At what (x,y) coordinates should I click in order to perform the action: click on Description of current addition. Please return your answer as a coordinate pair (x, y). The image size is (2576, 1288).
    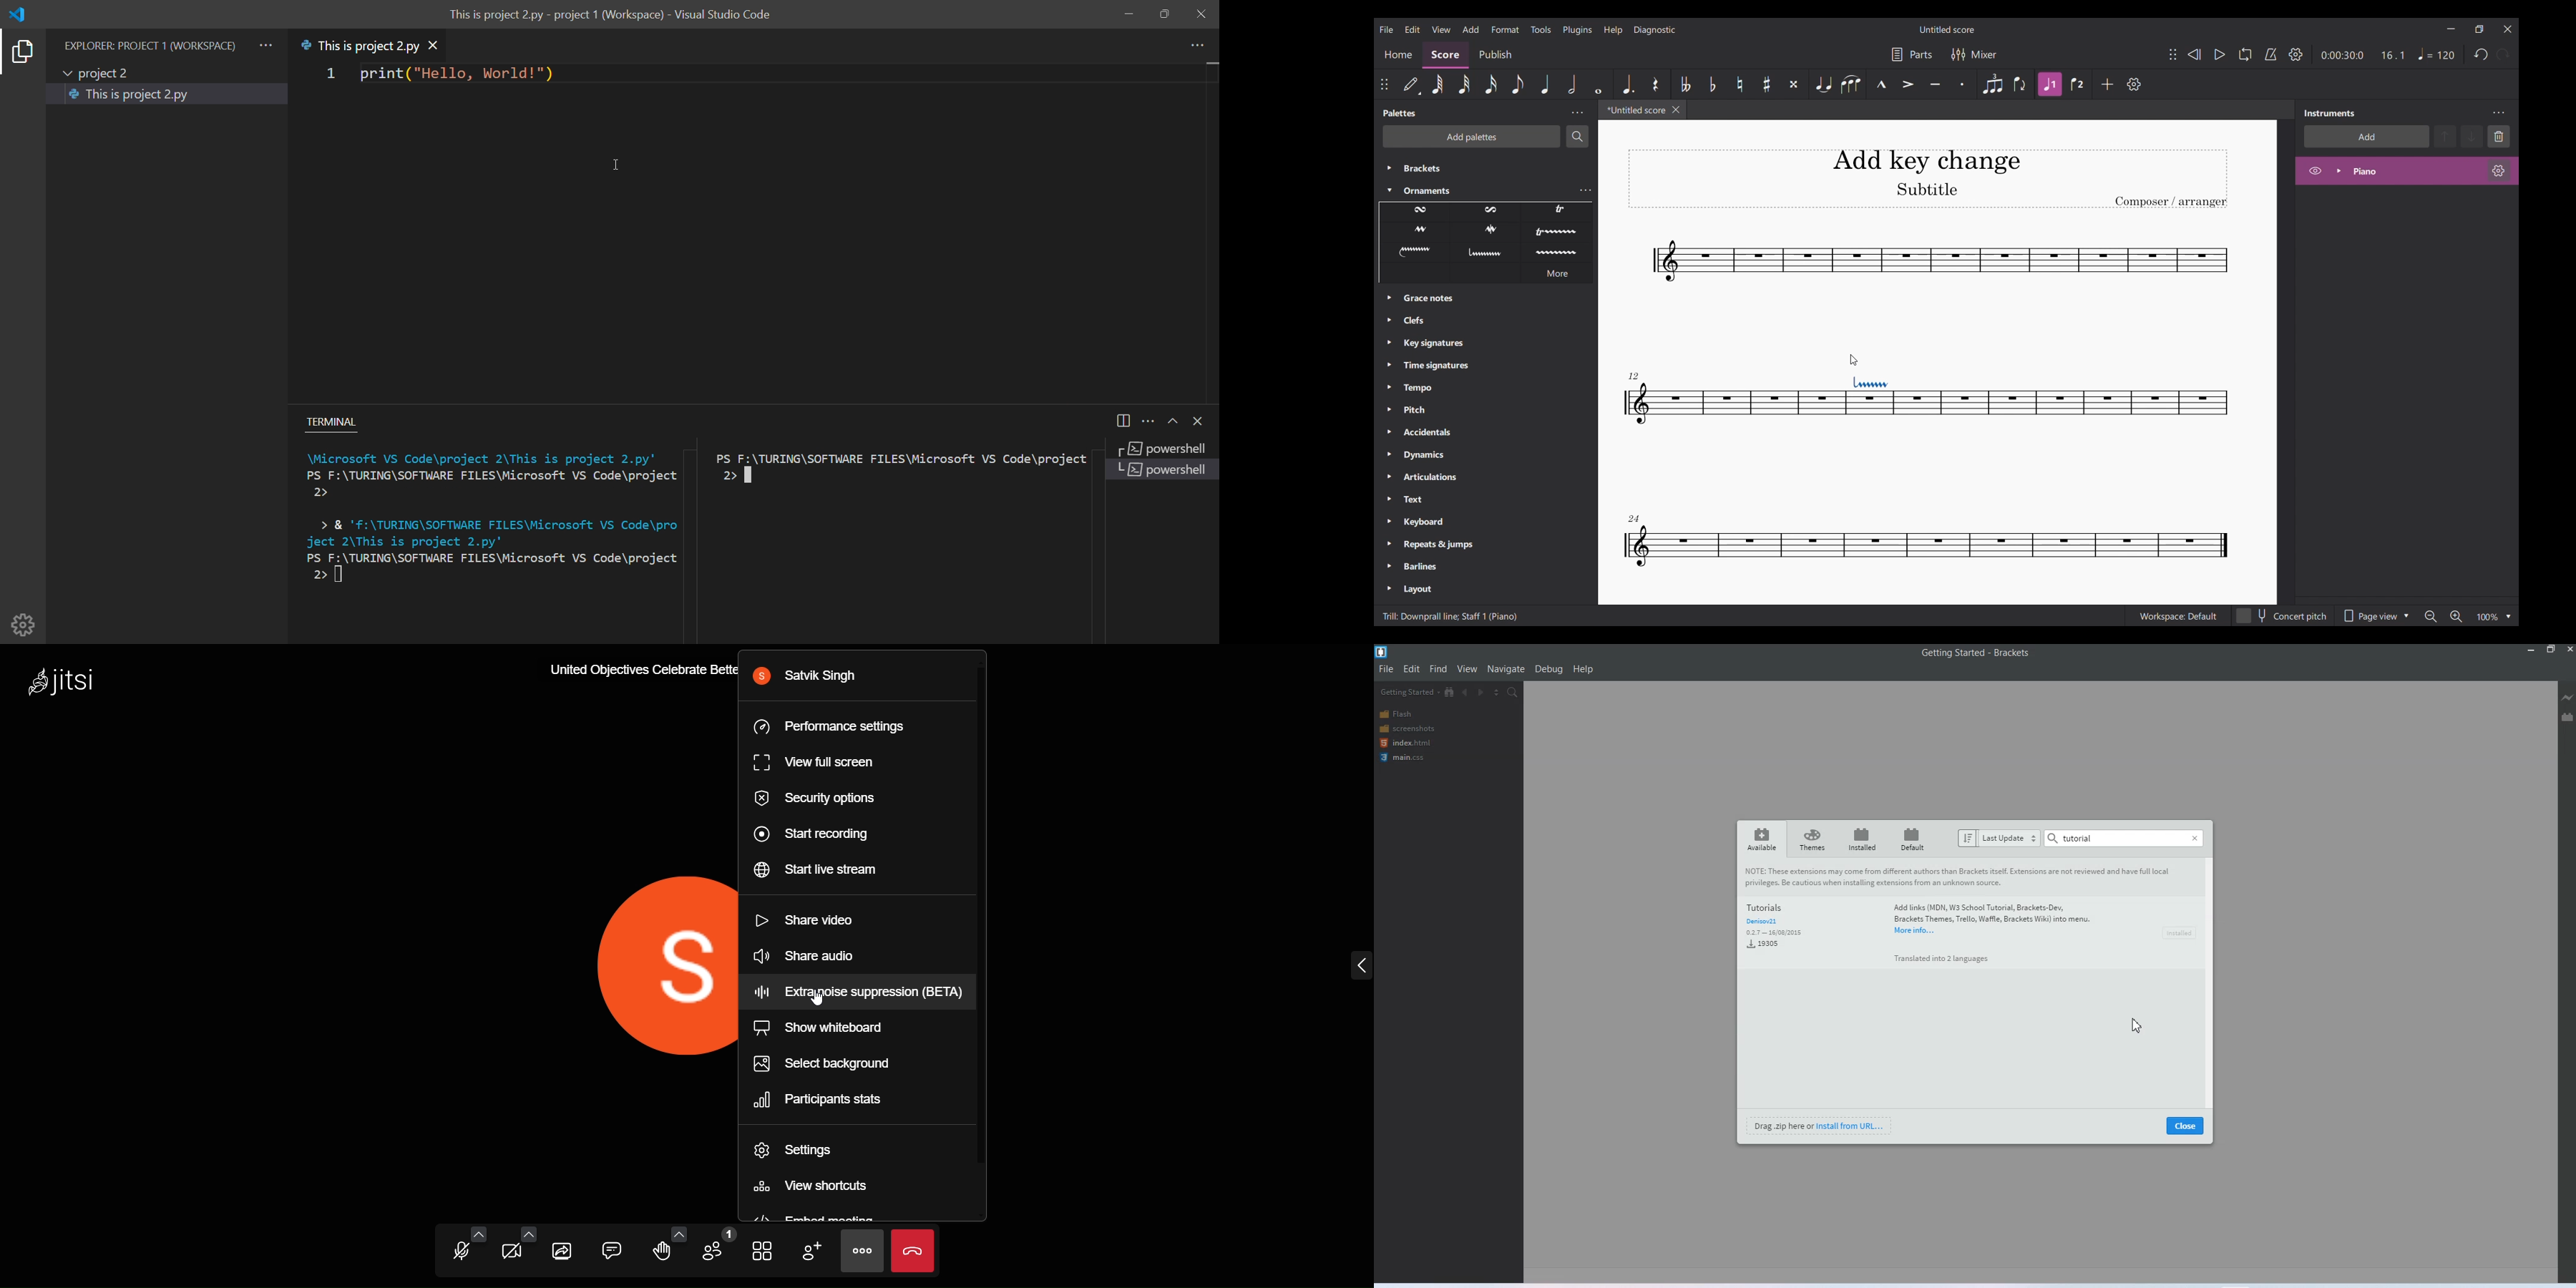
    Looking at the image, I should click on (1466, 617).